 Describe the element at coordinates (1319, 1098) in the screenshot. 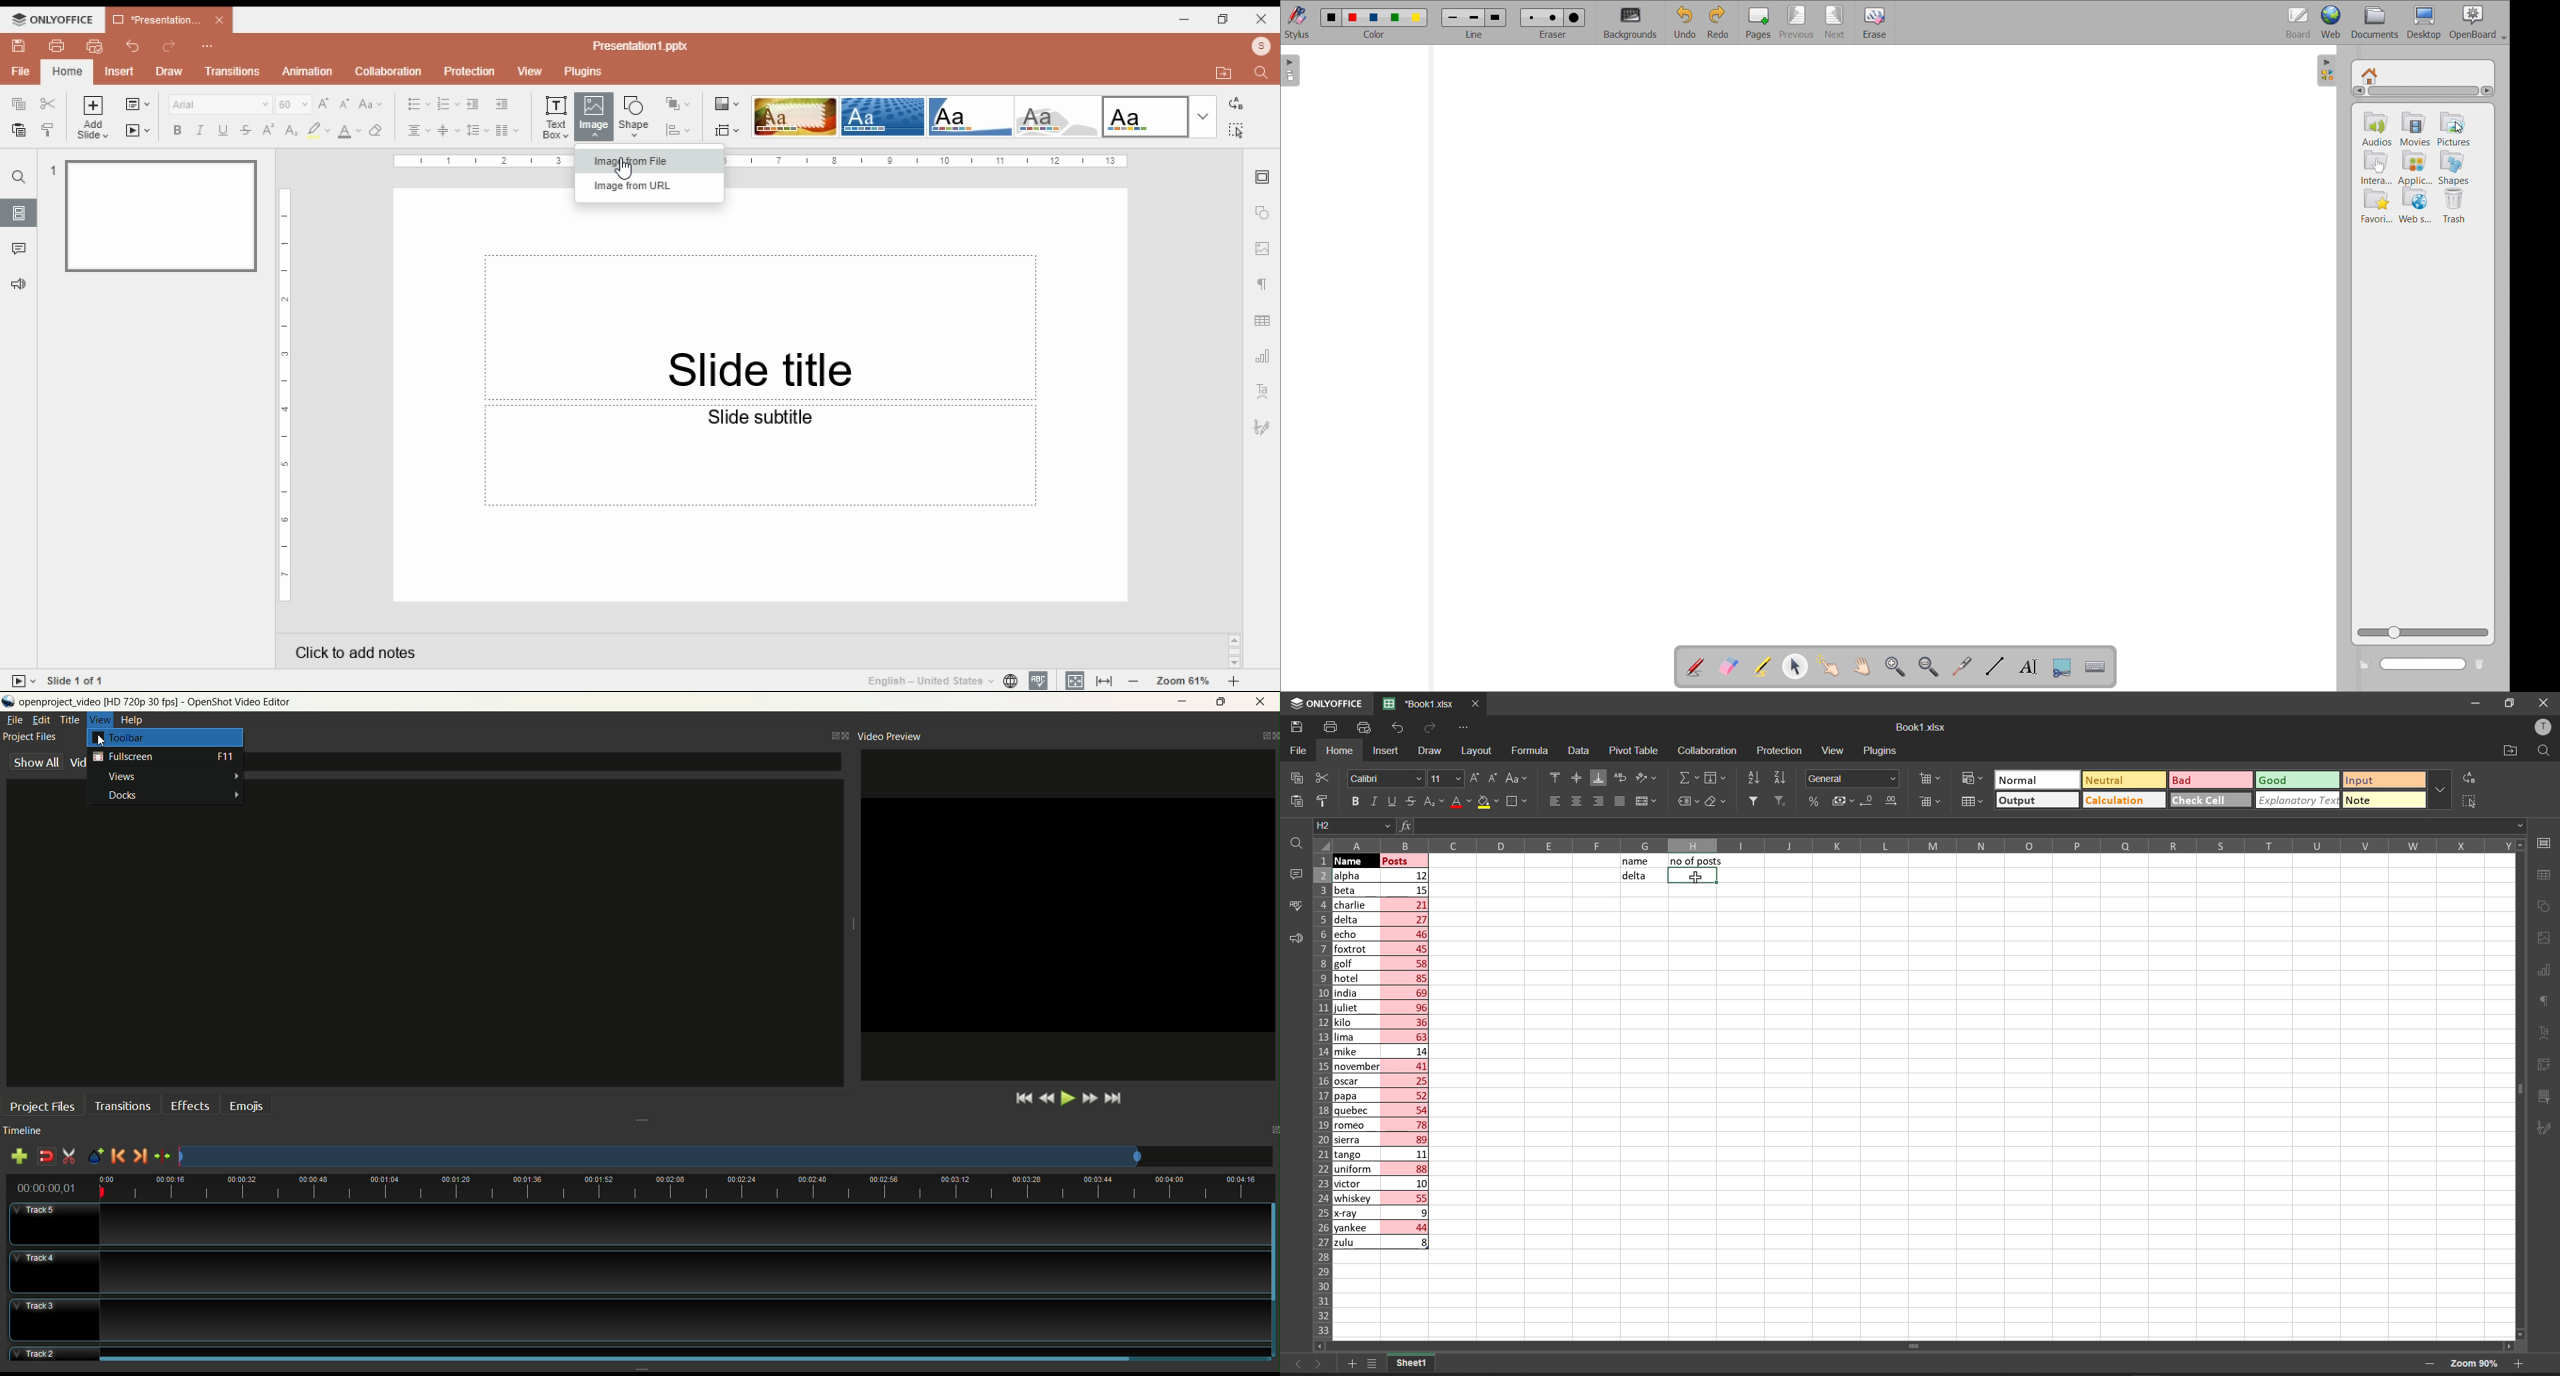

I see `row names` at that location.